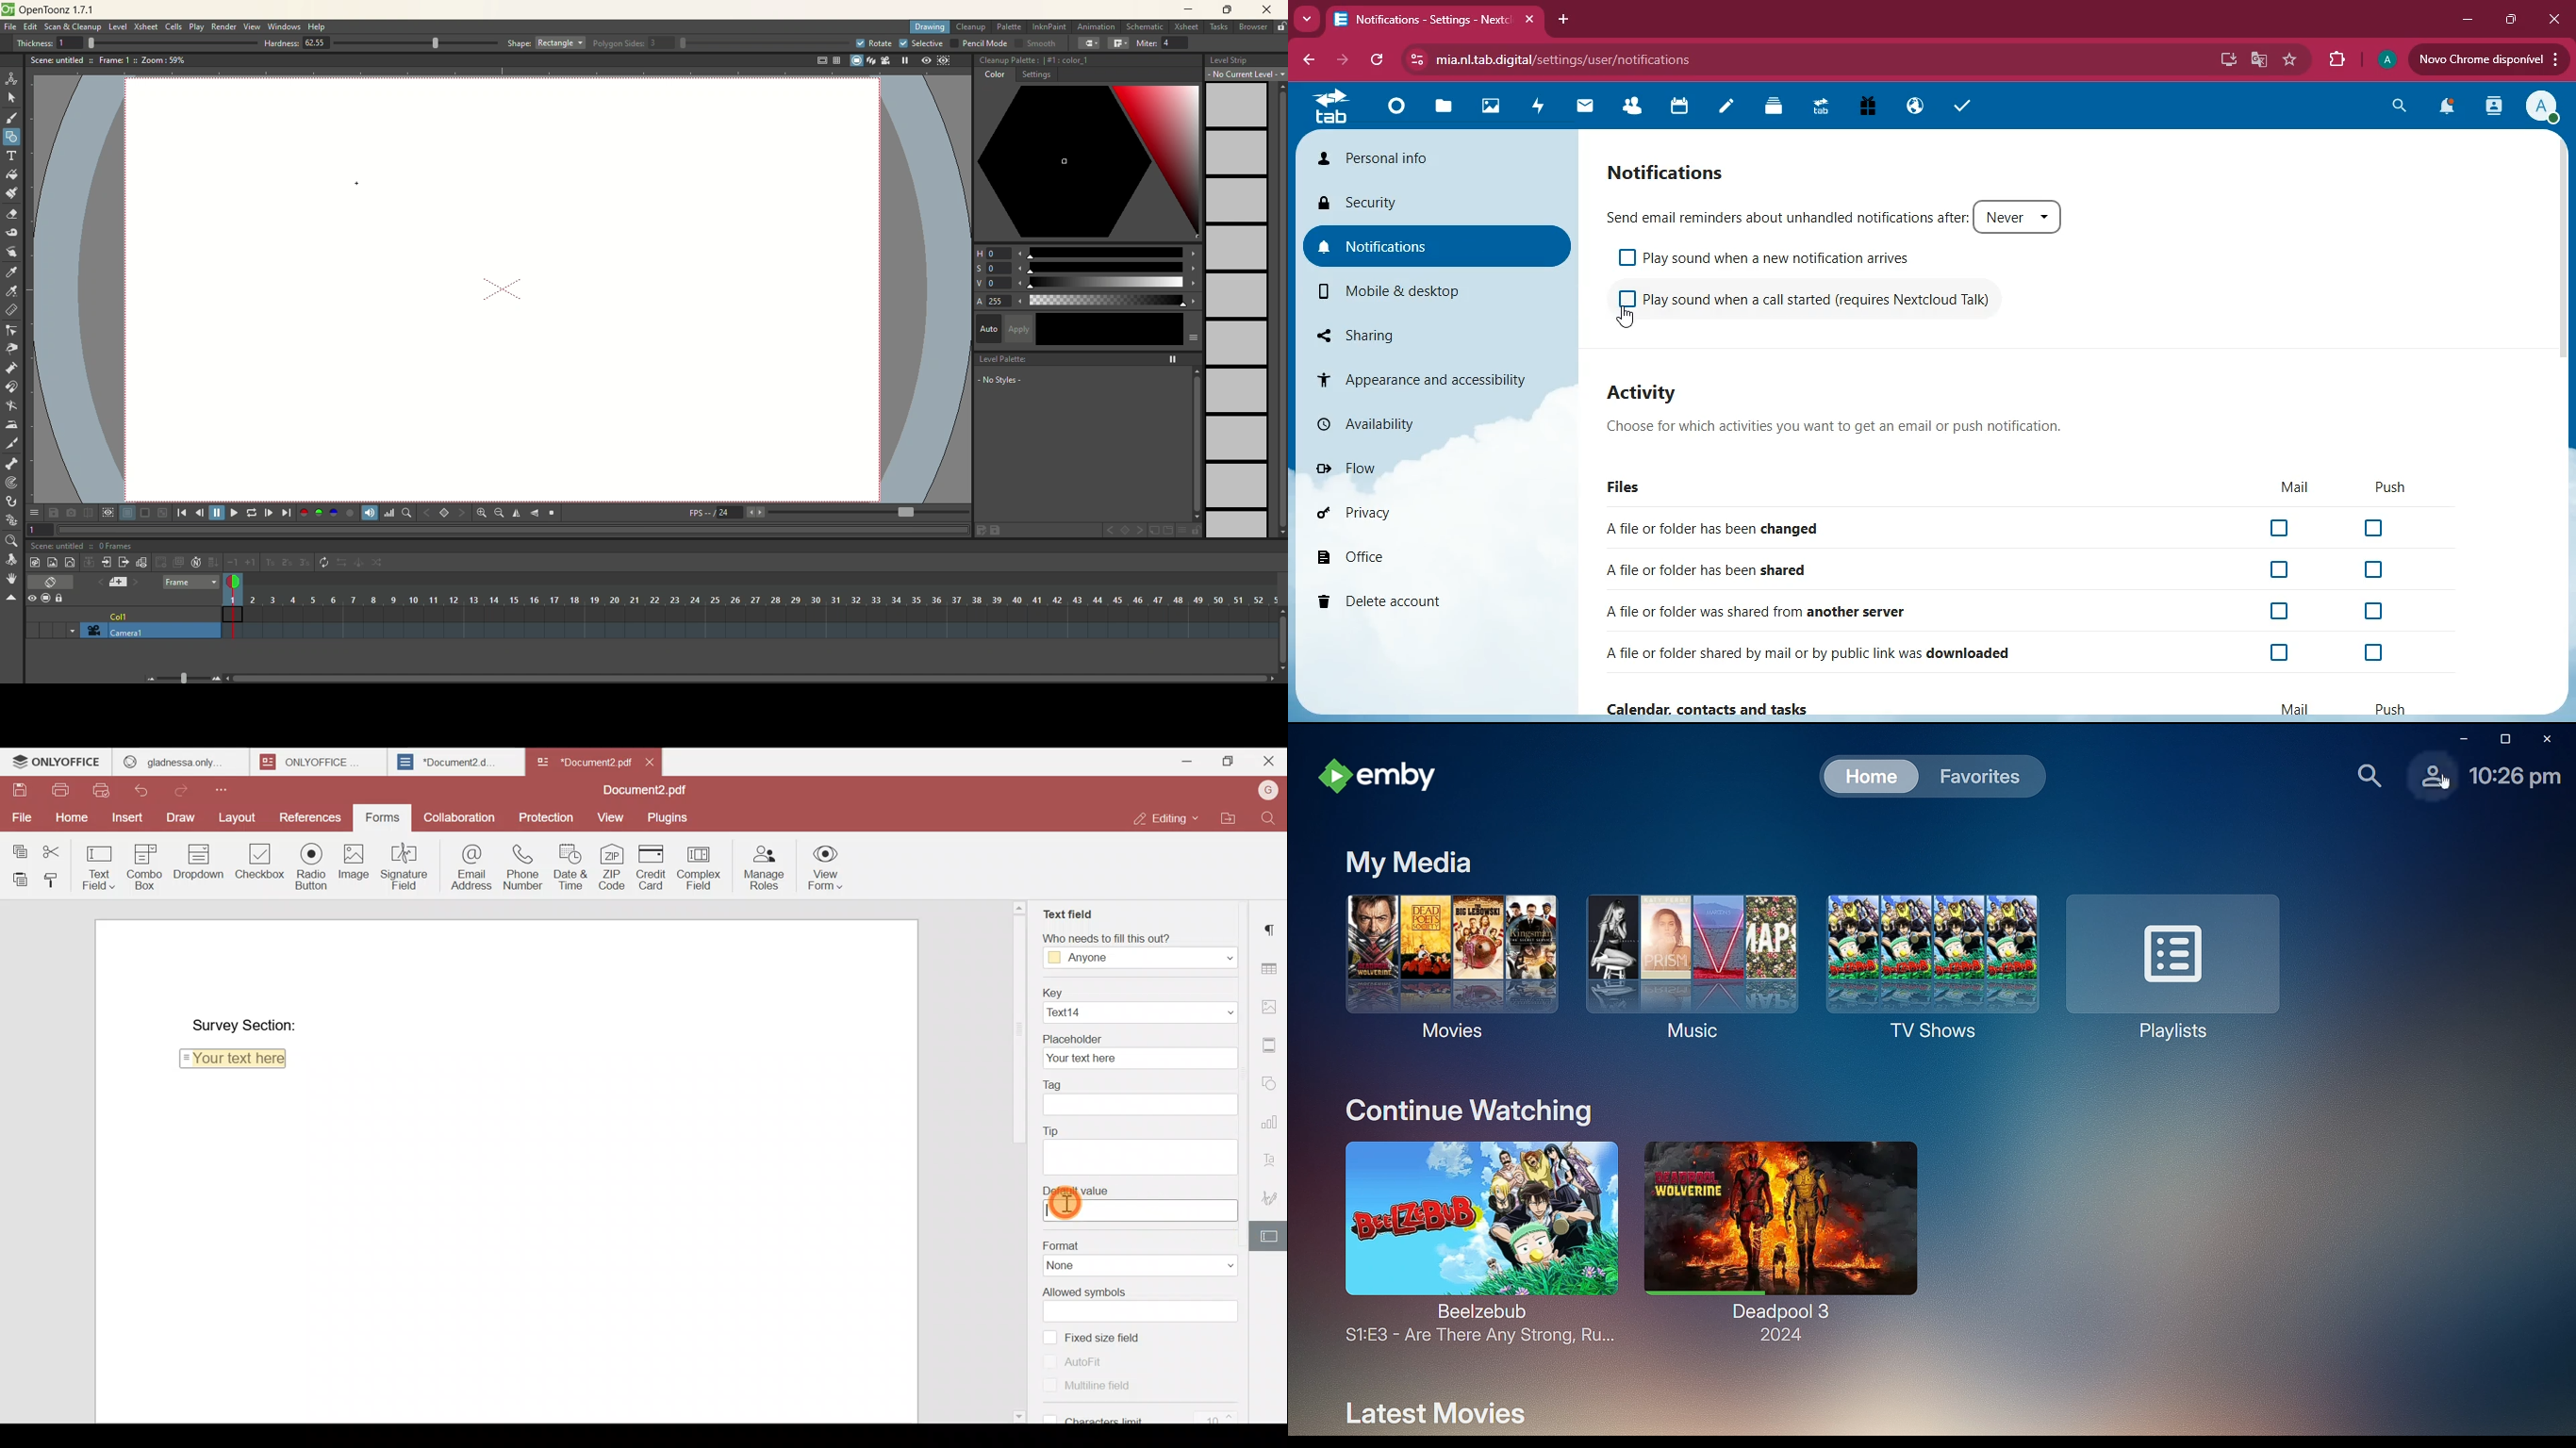 This screenshot has width=2576, height=1456. What do you see at coordinates (923, 61) in the screenshot?
I see `preview` at bounding box center [923, 61].